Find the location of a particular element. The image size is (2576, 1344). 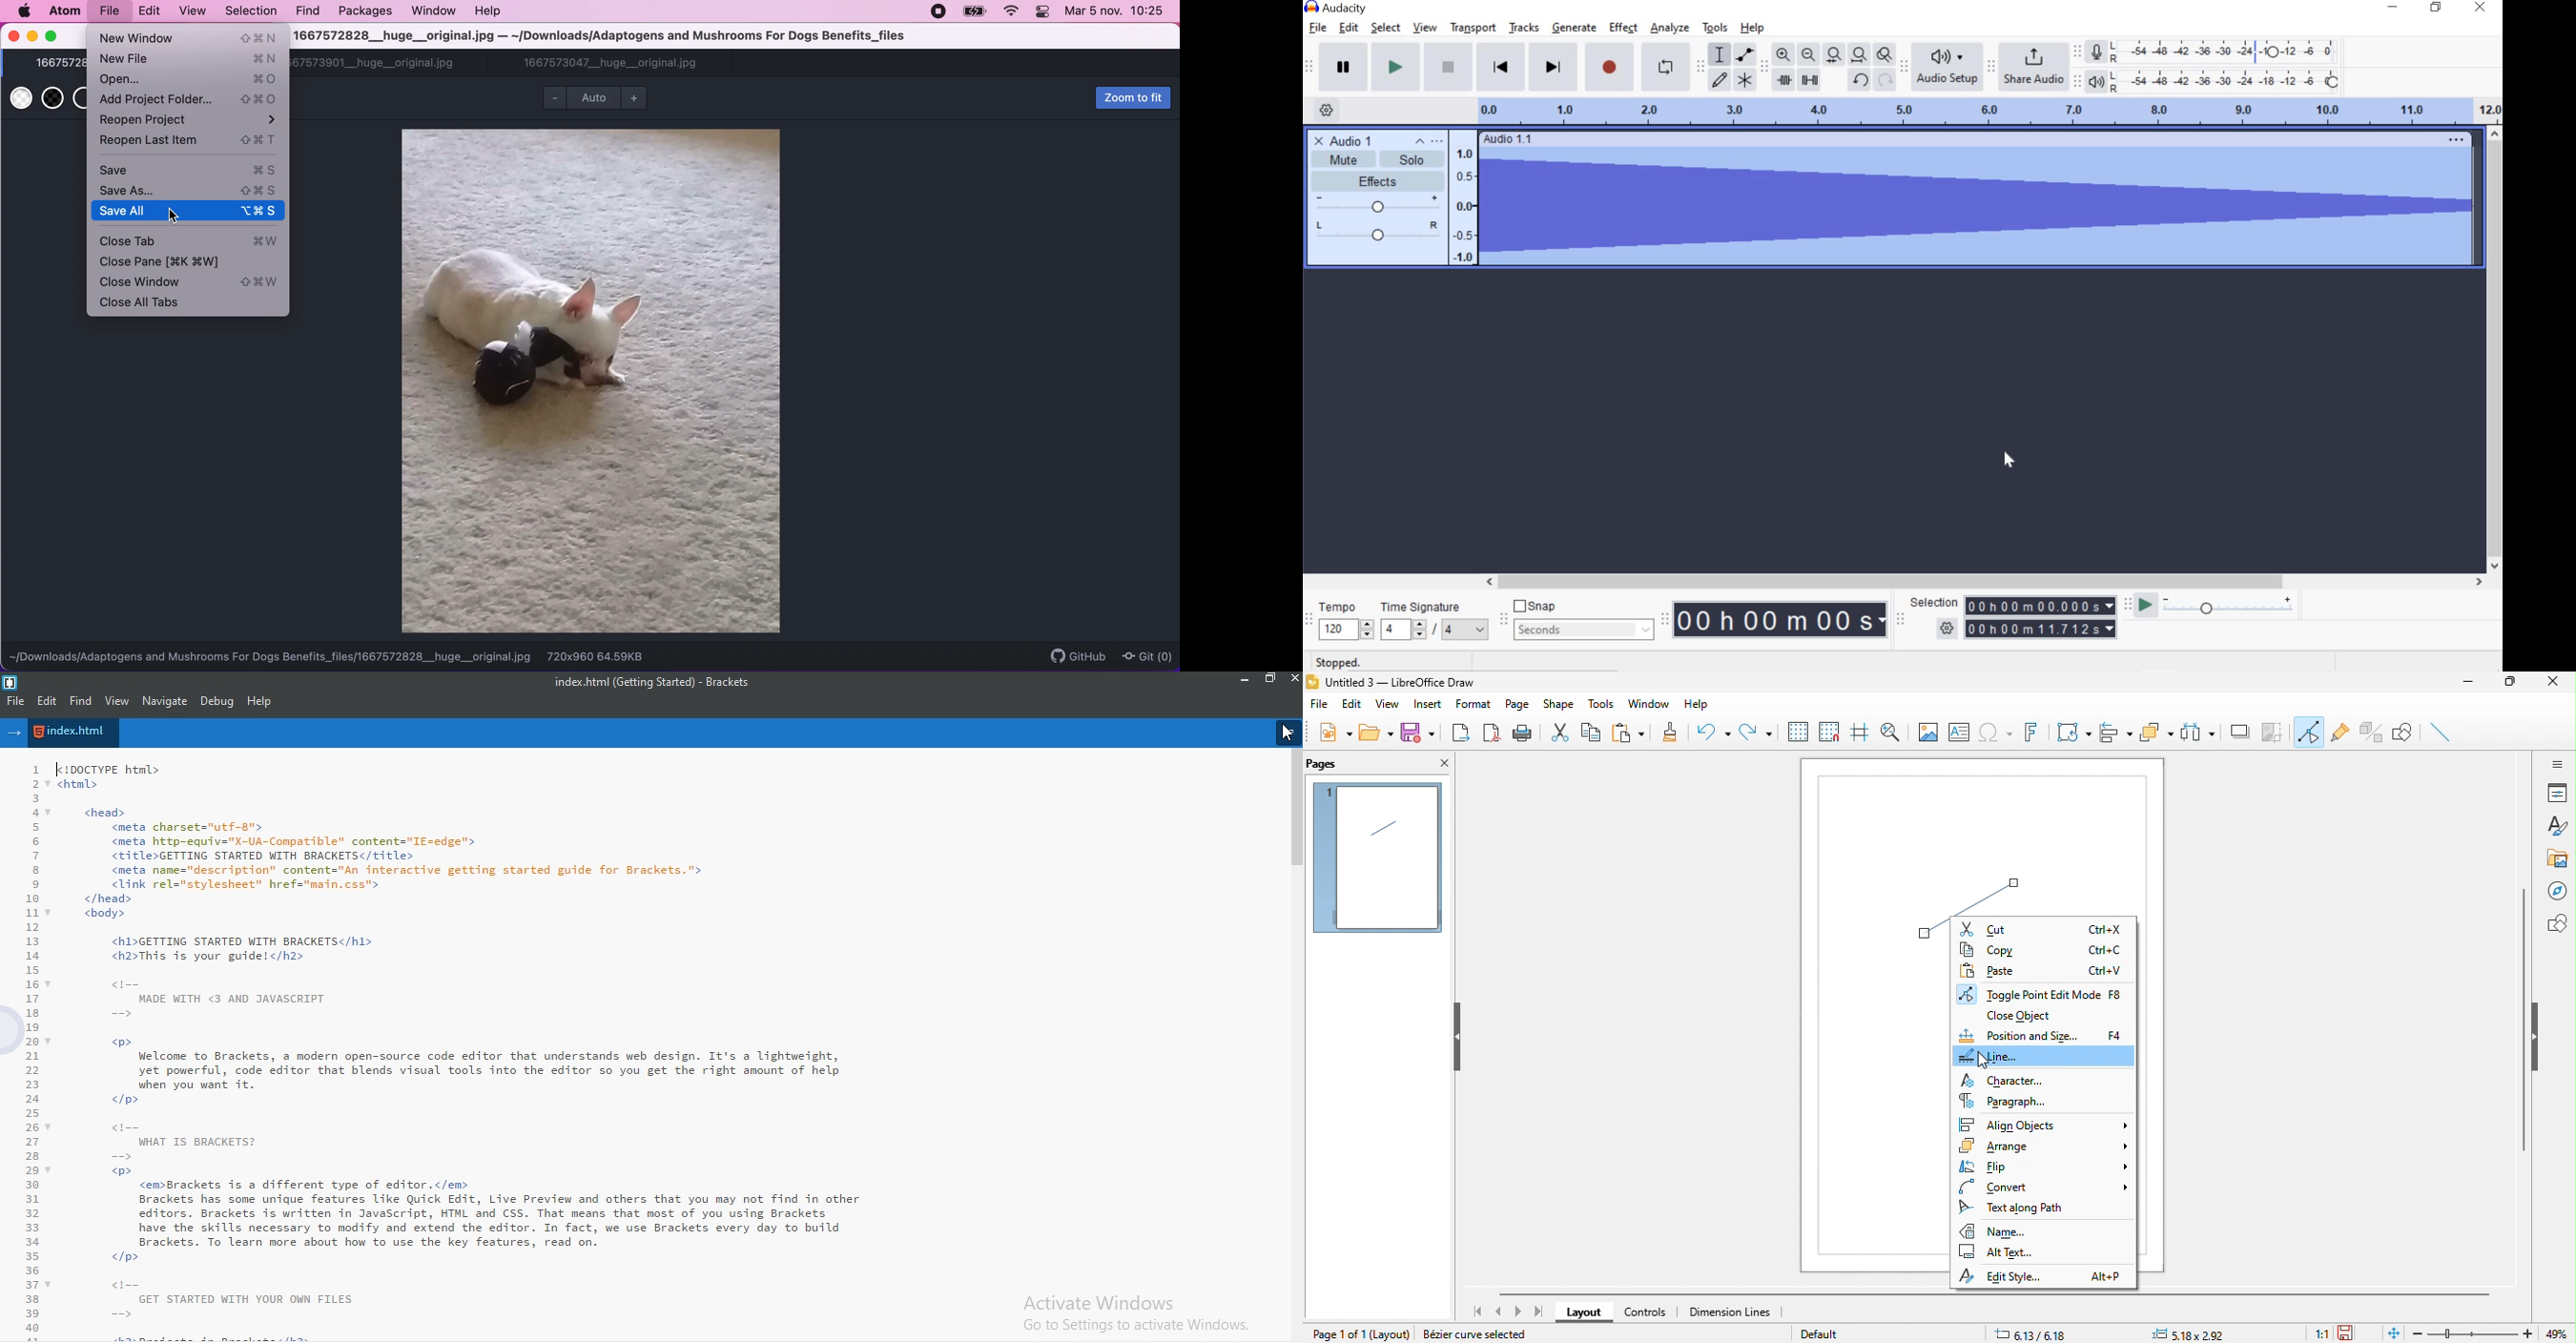

scrollbar is located at coordinates (2492, 349).